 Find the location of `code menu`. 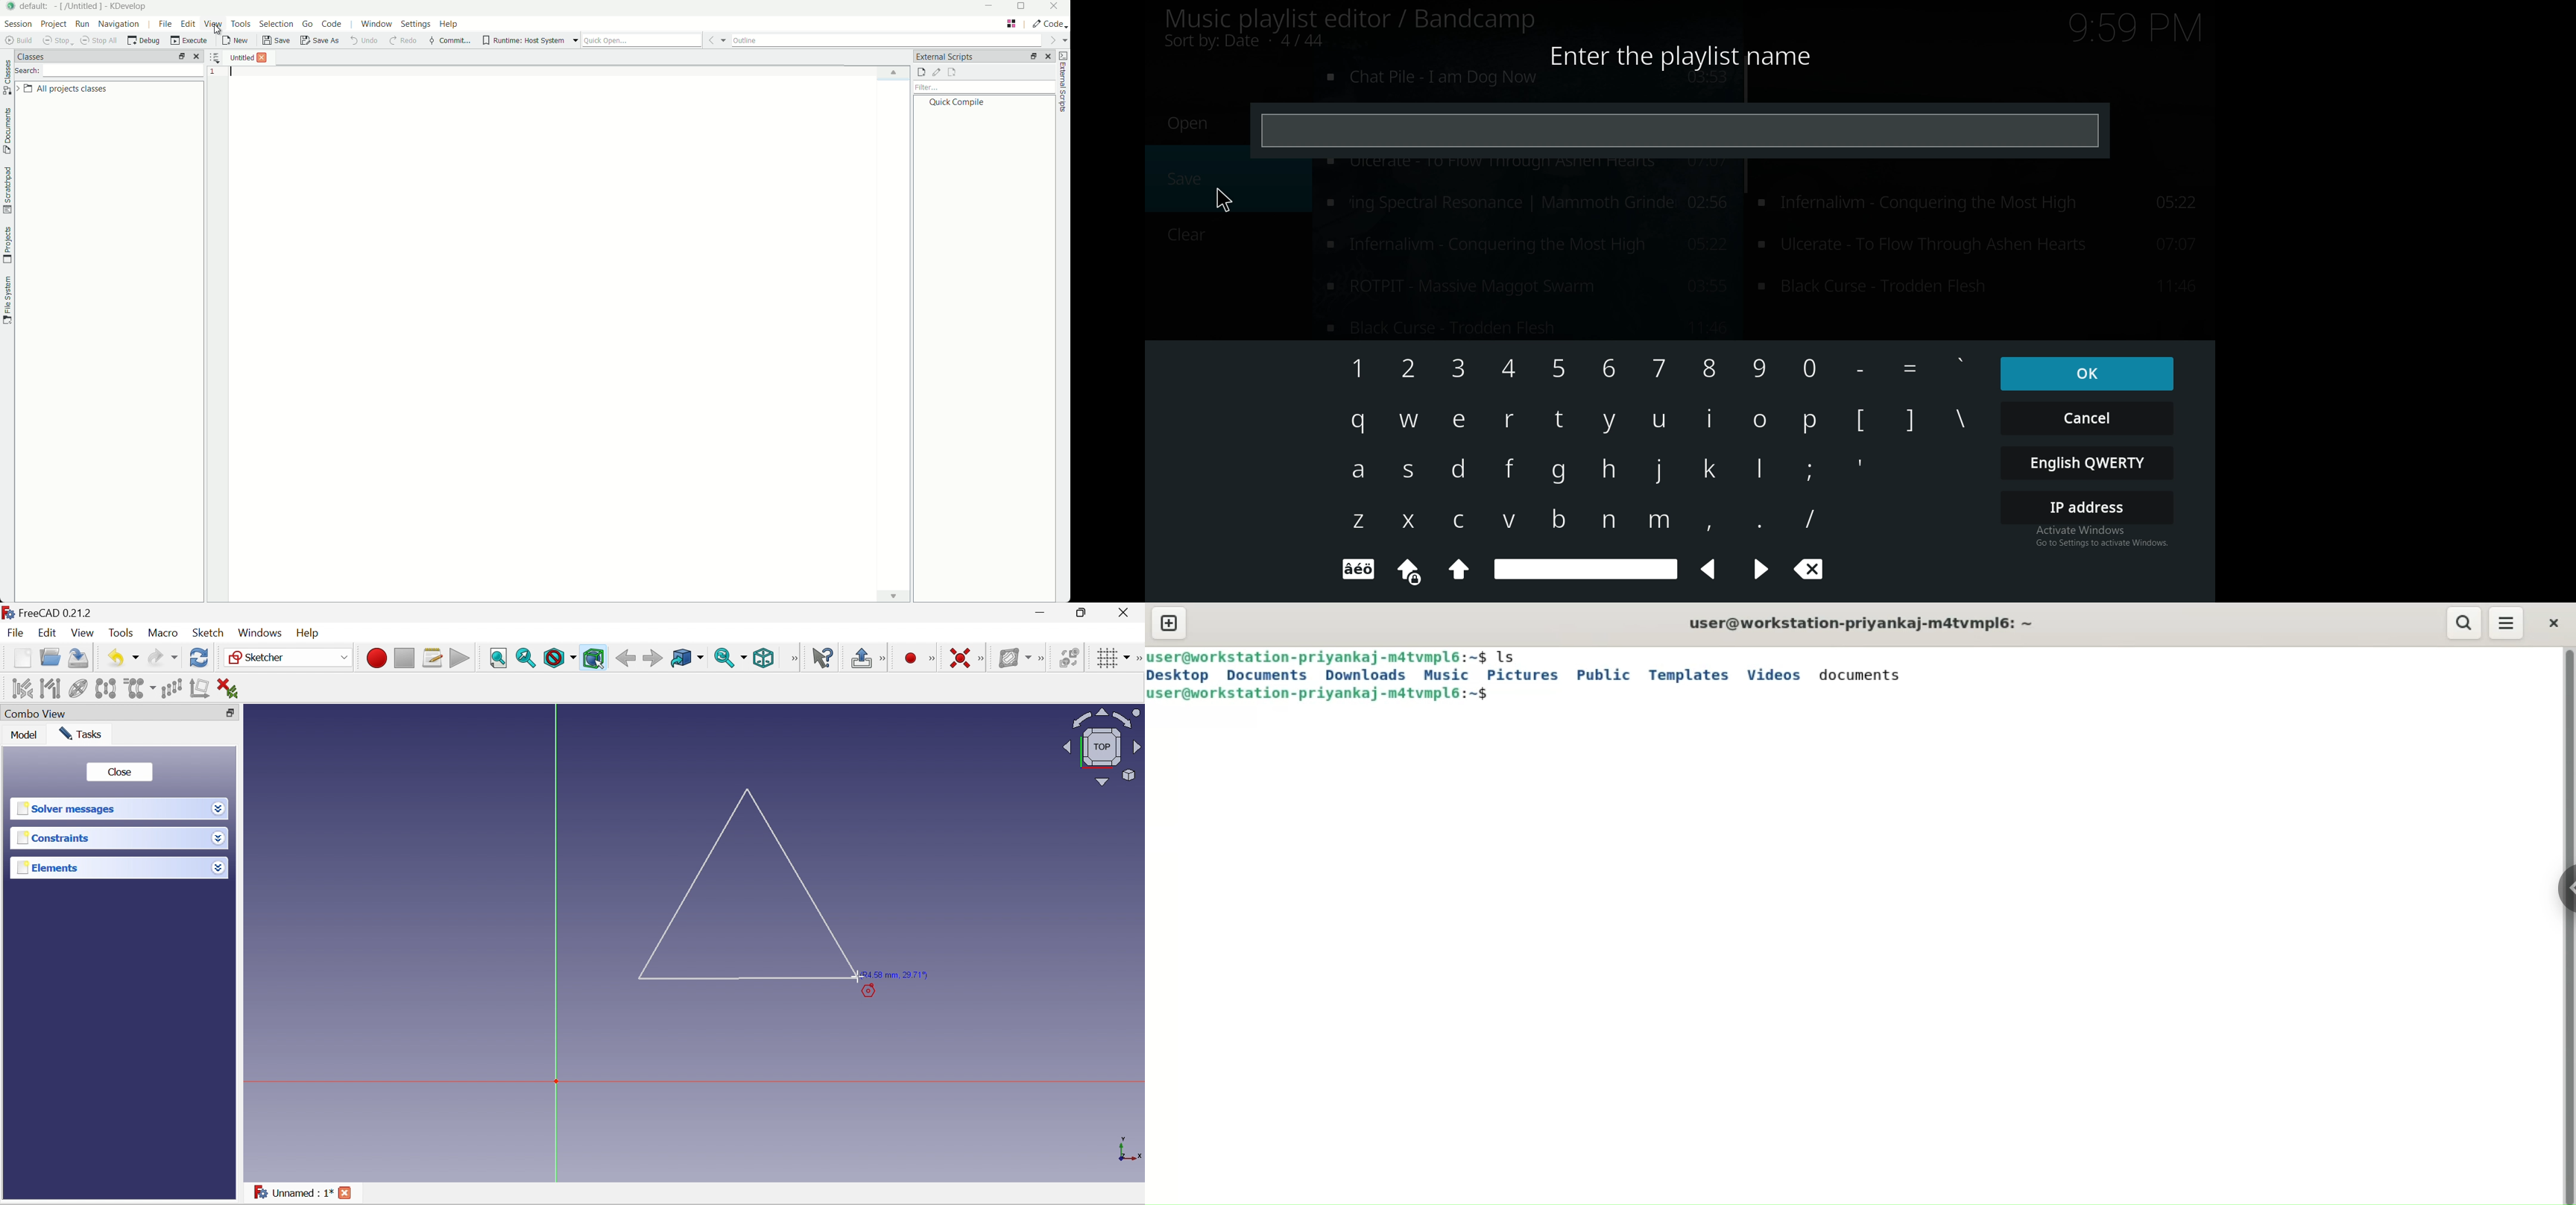

code menu is located at coordinates (330, 23).